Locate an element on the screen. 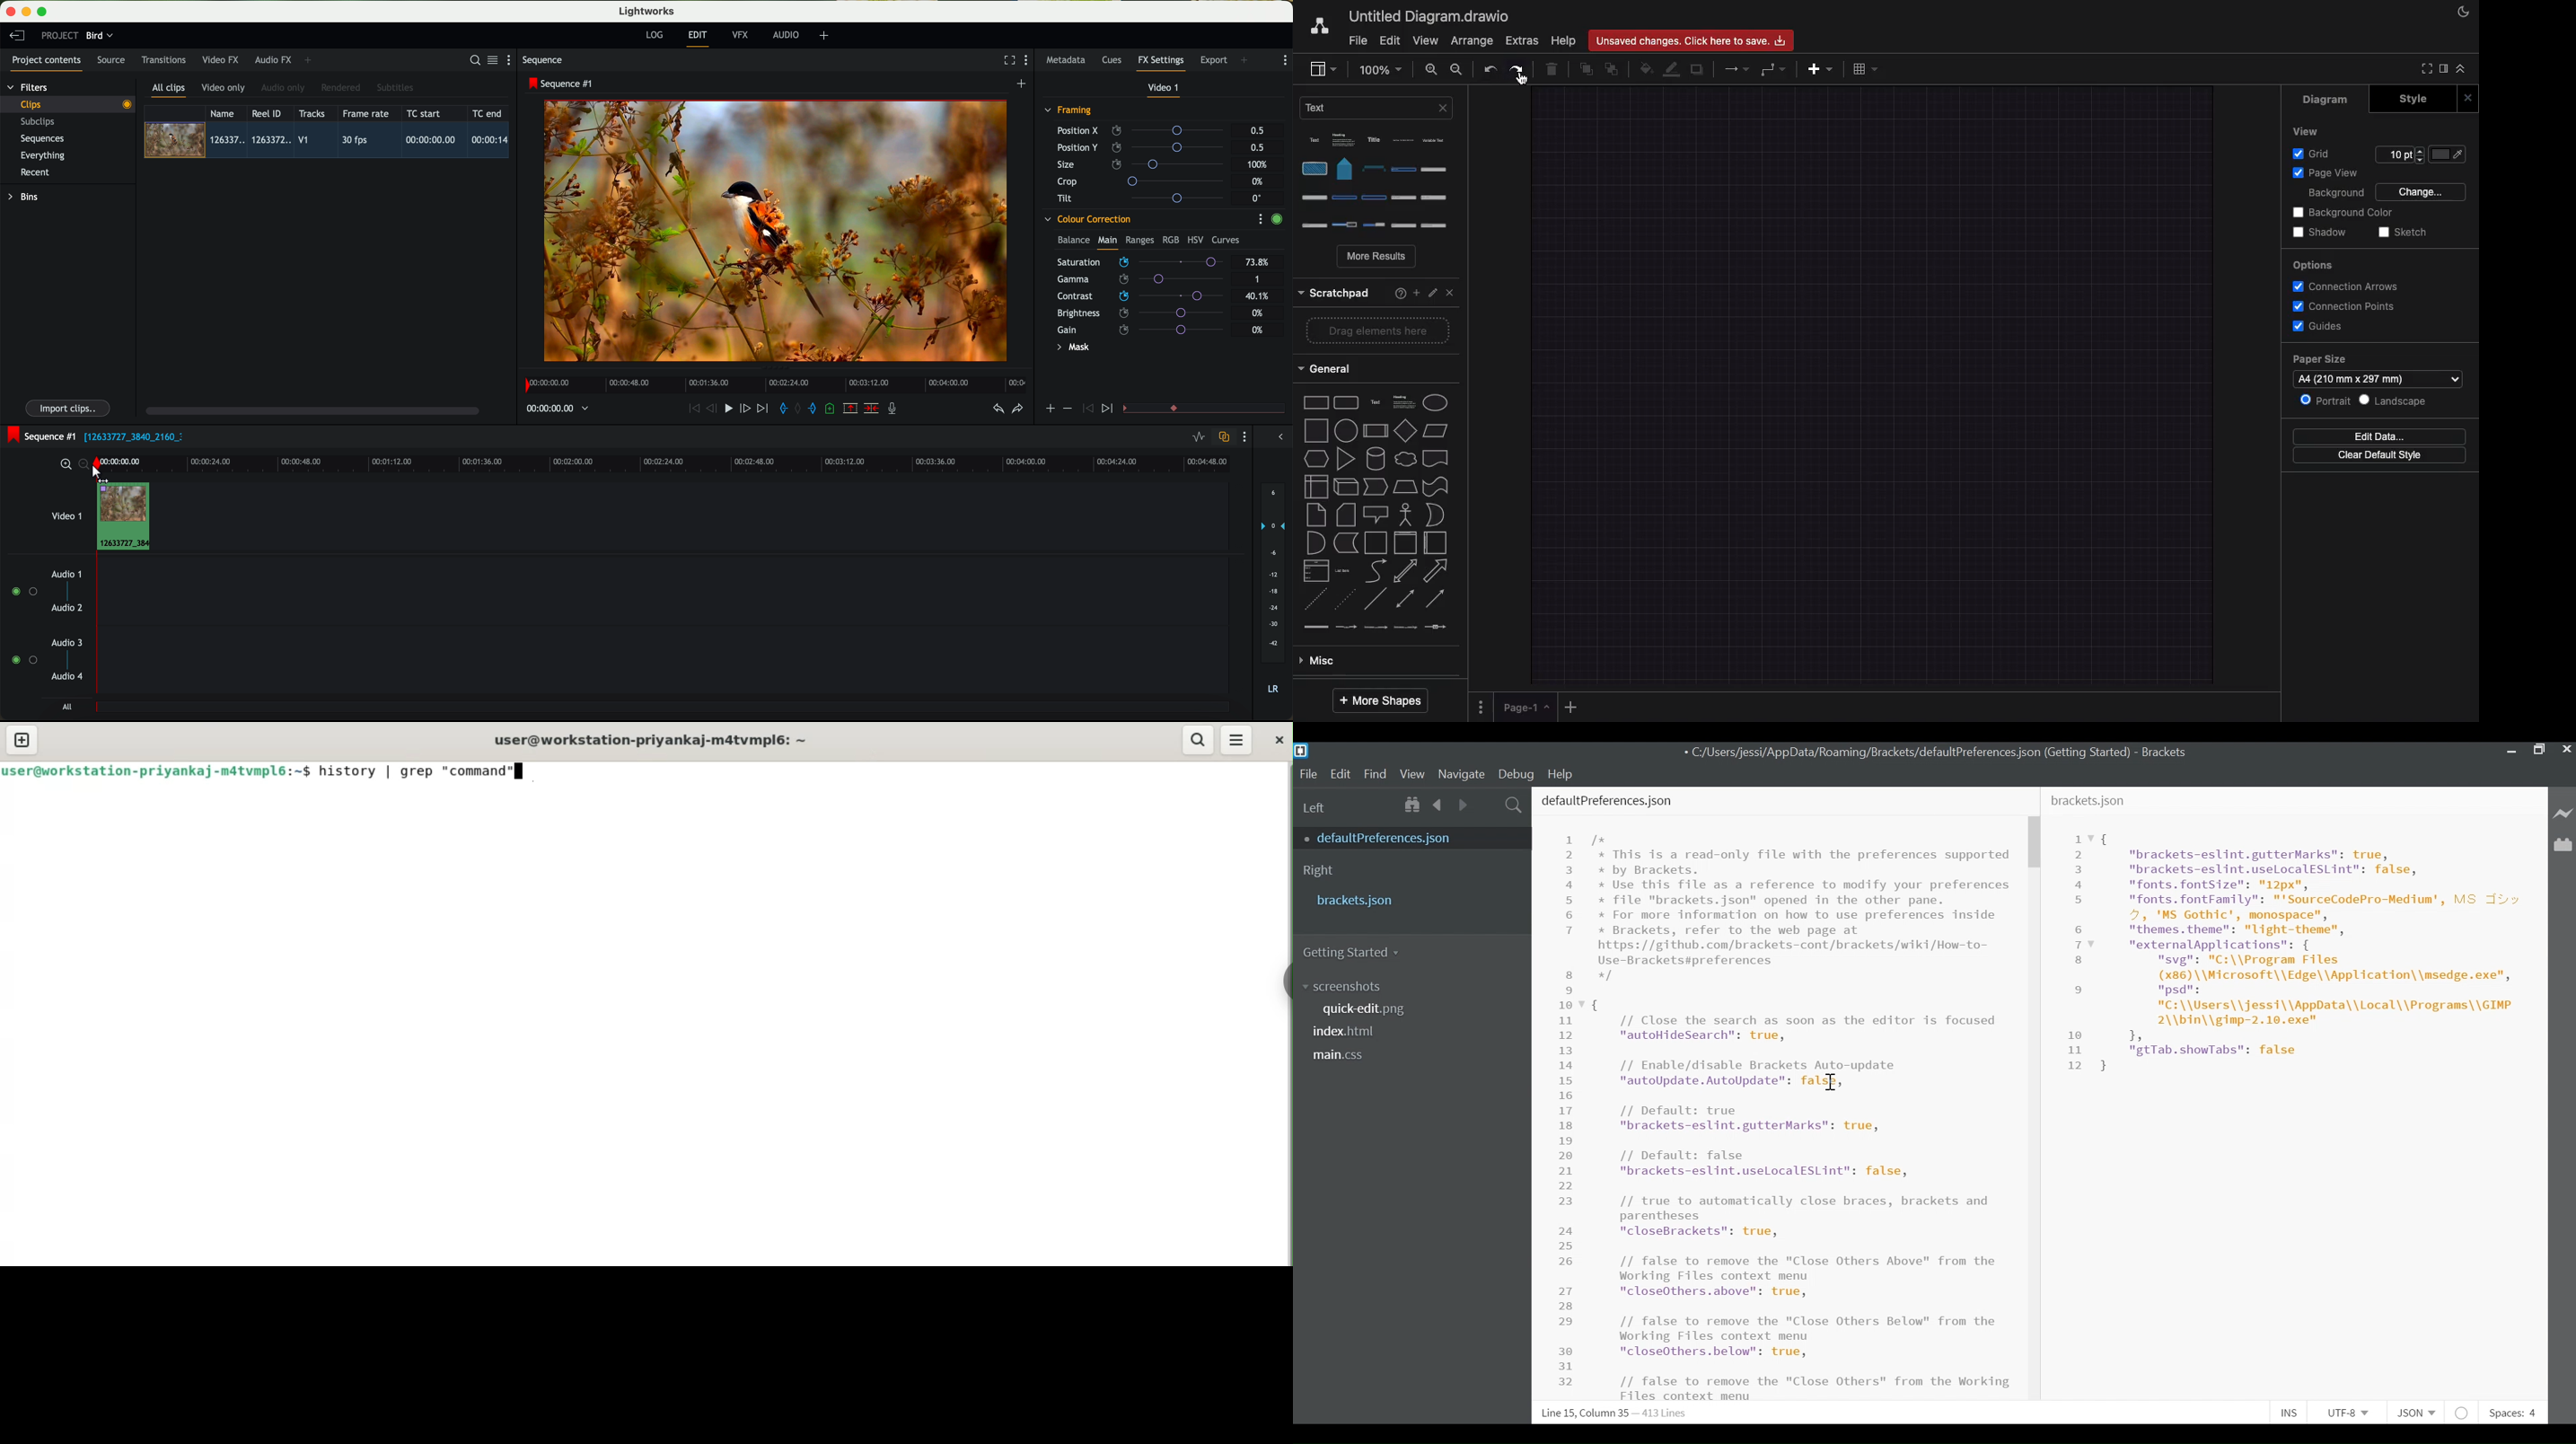 Image resolution: width=2576 pixels, height=1456 pixels. View is located at coordinates (2311, 130).